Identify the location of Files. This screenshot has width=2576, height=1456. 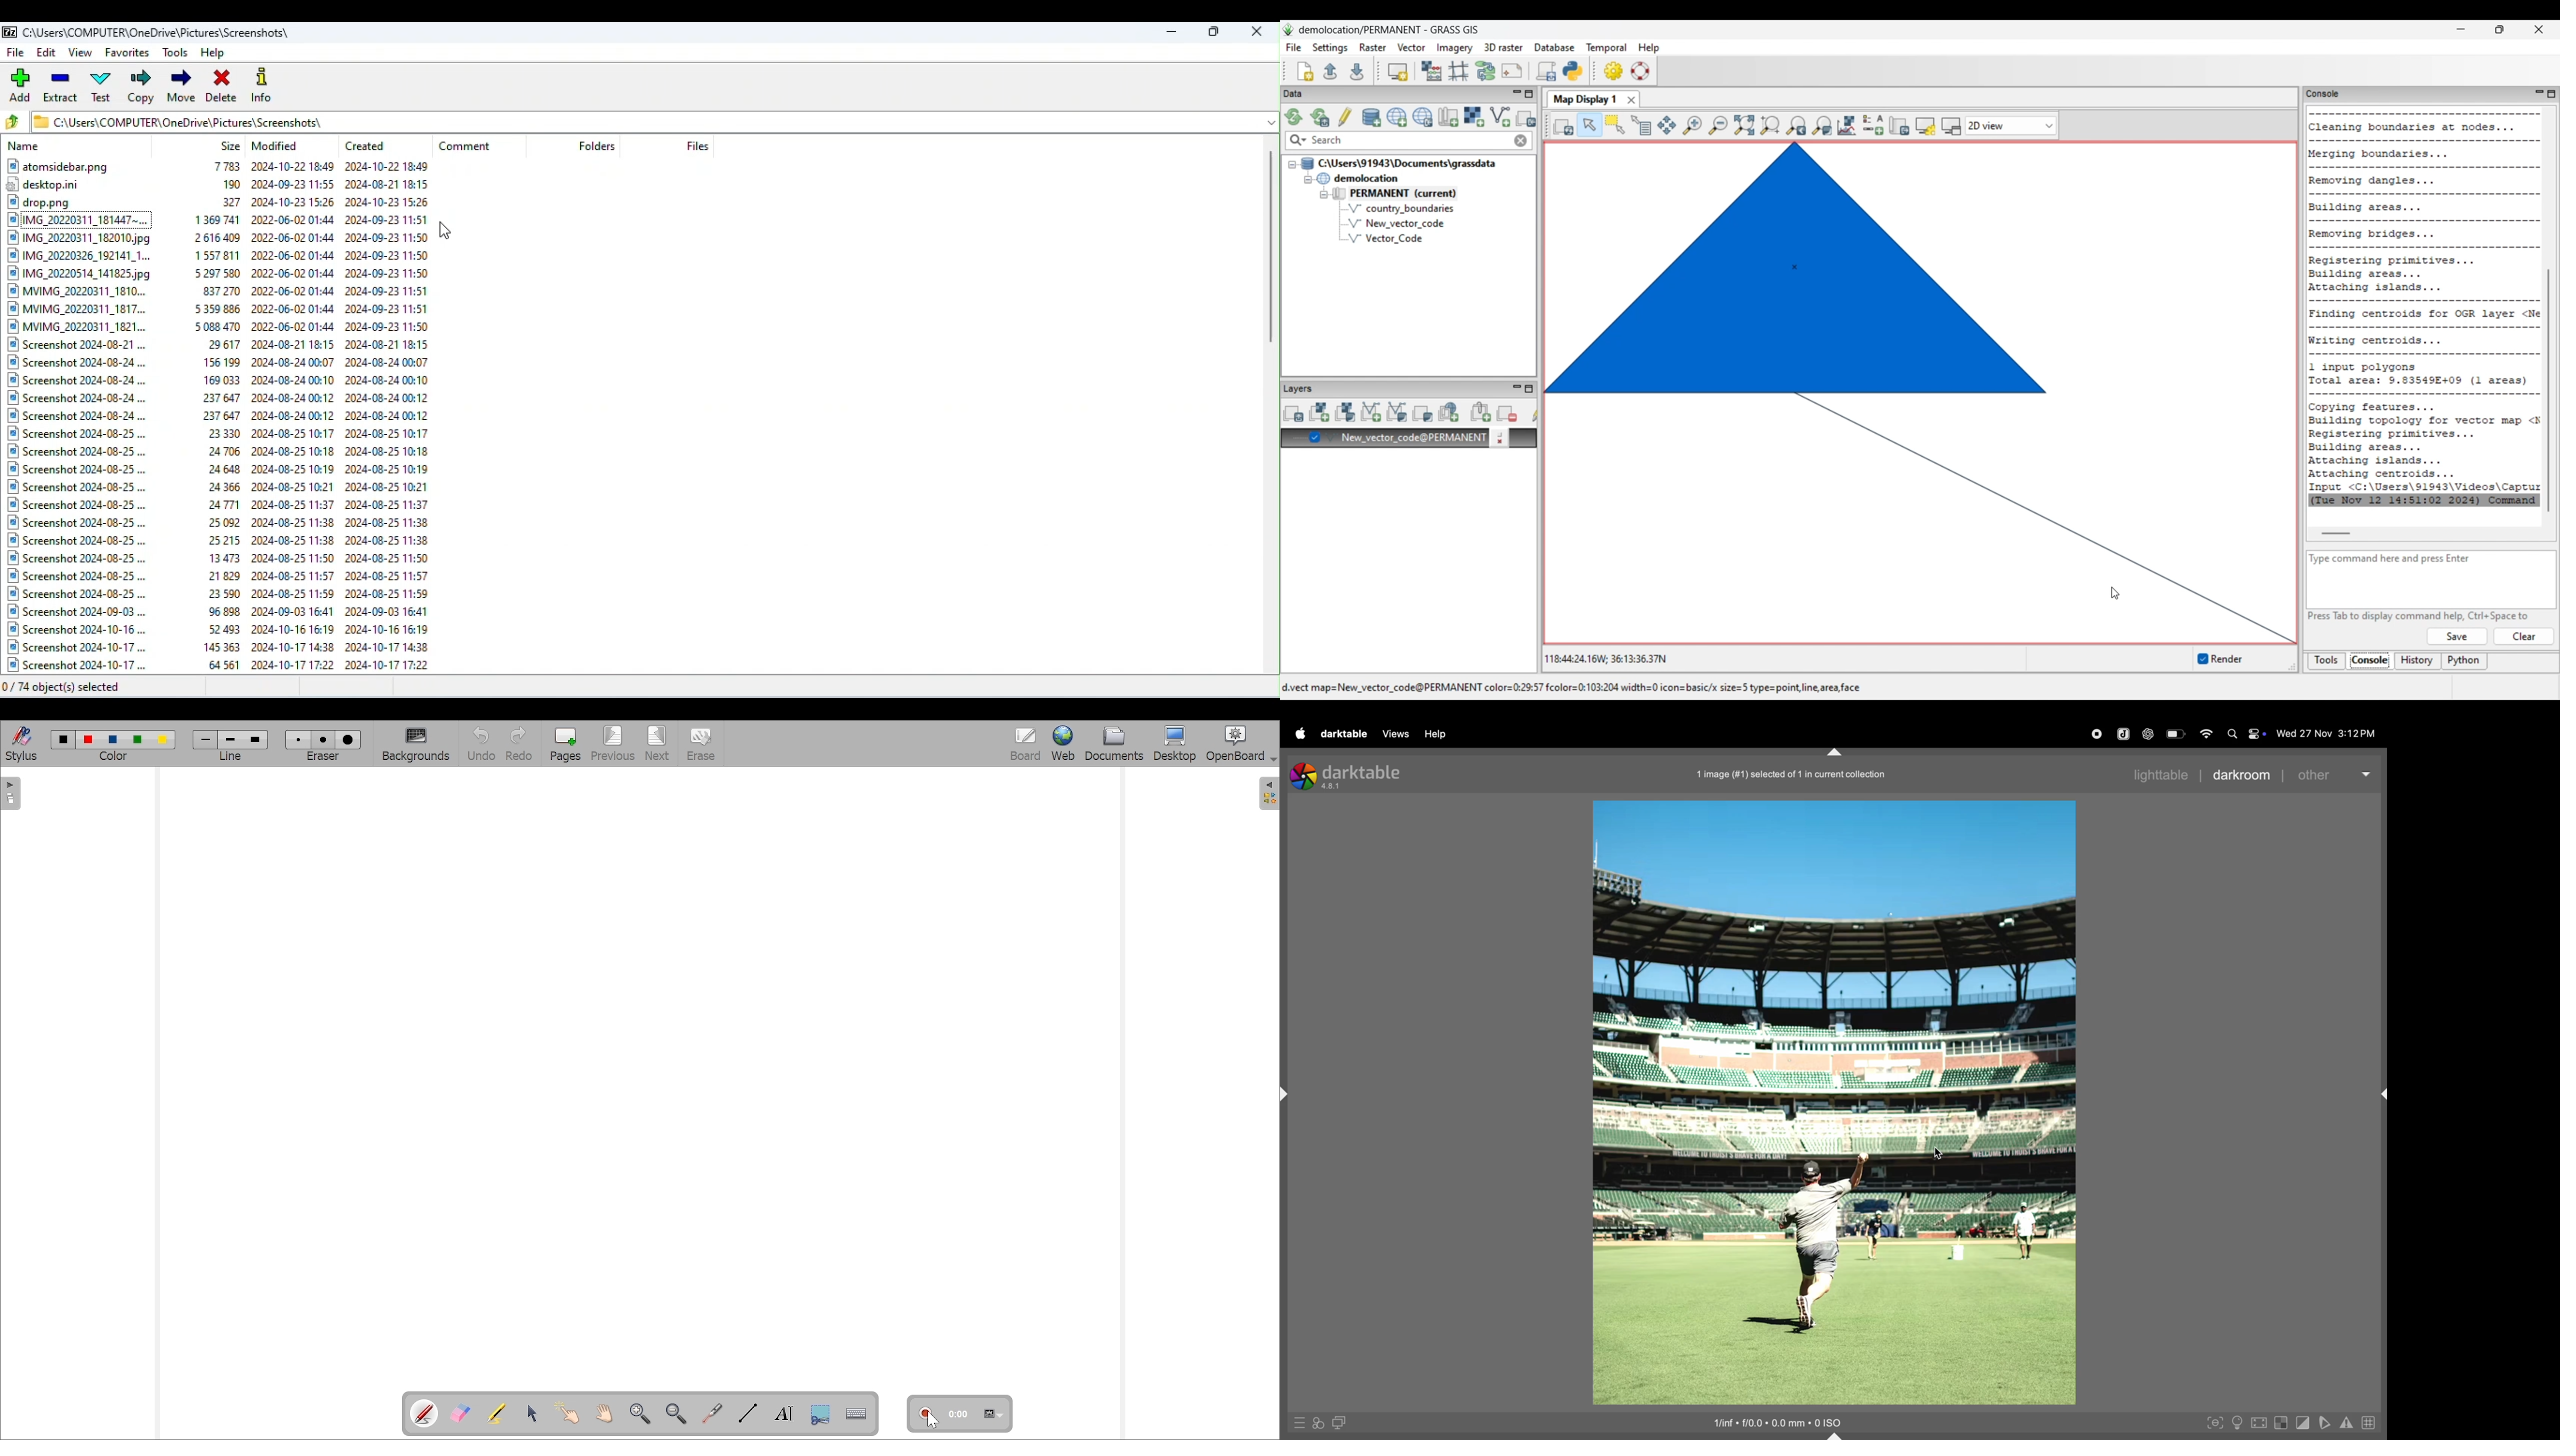
(219, 416).